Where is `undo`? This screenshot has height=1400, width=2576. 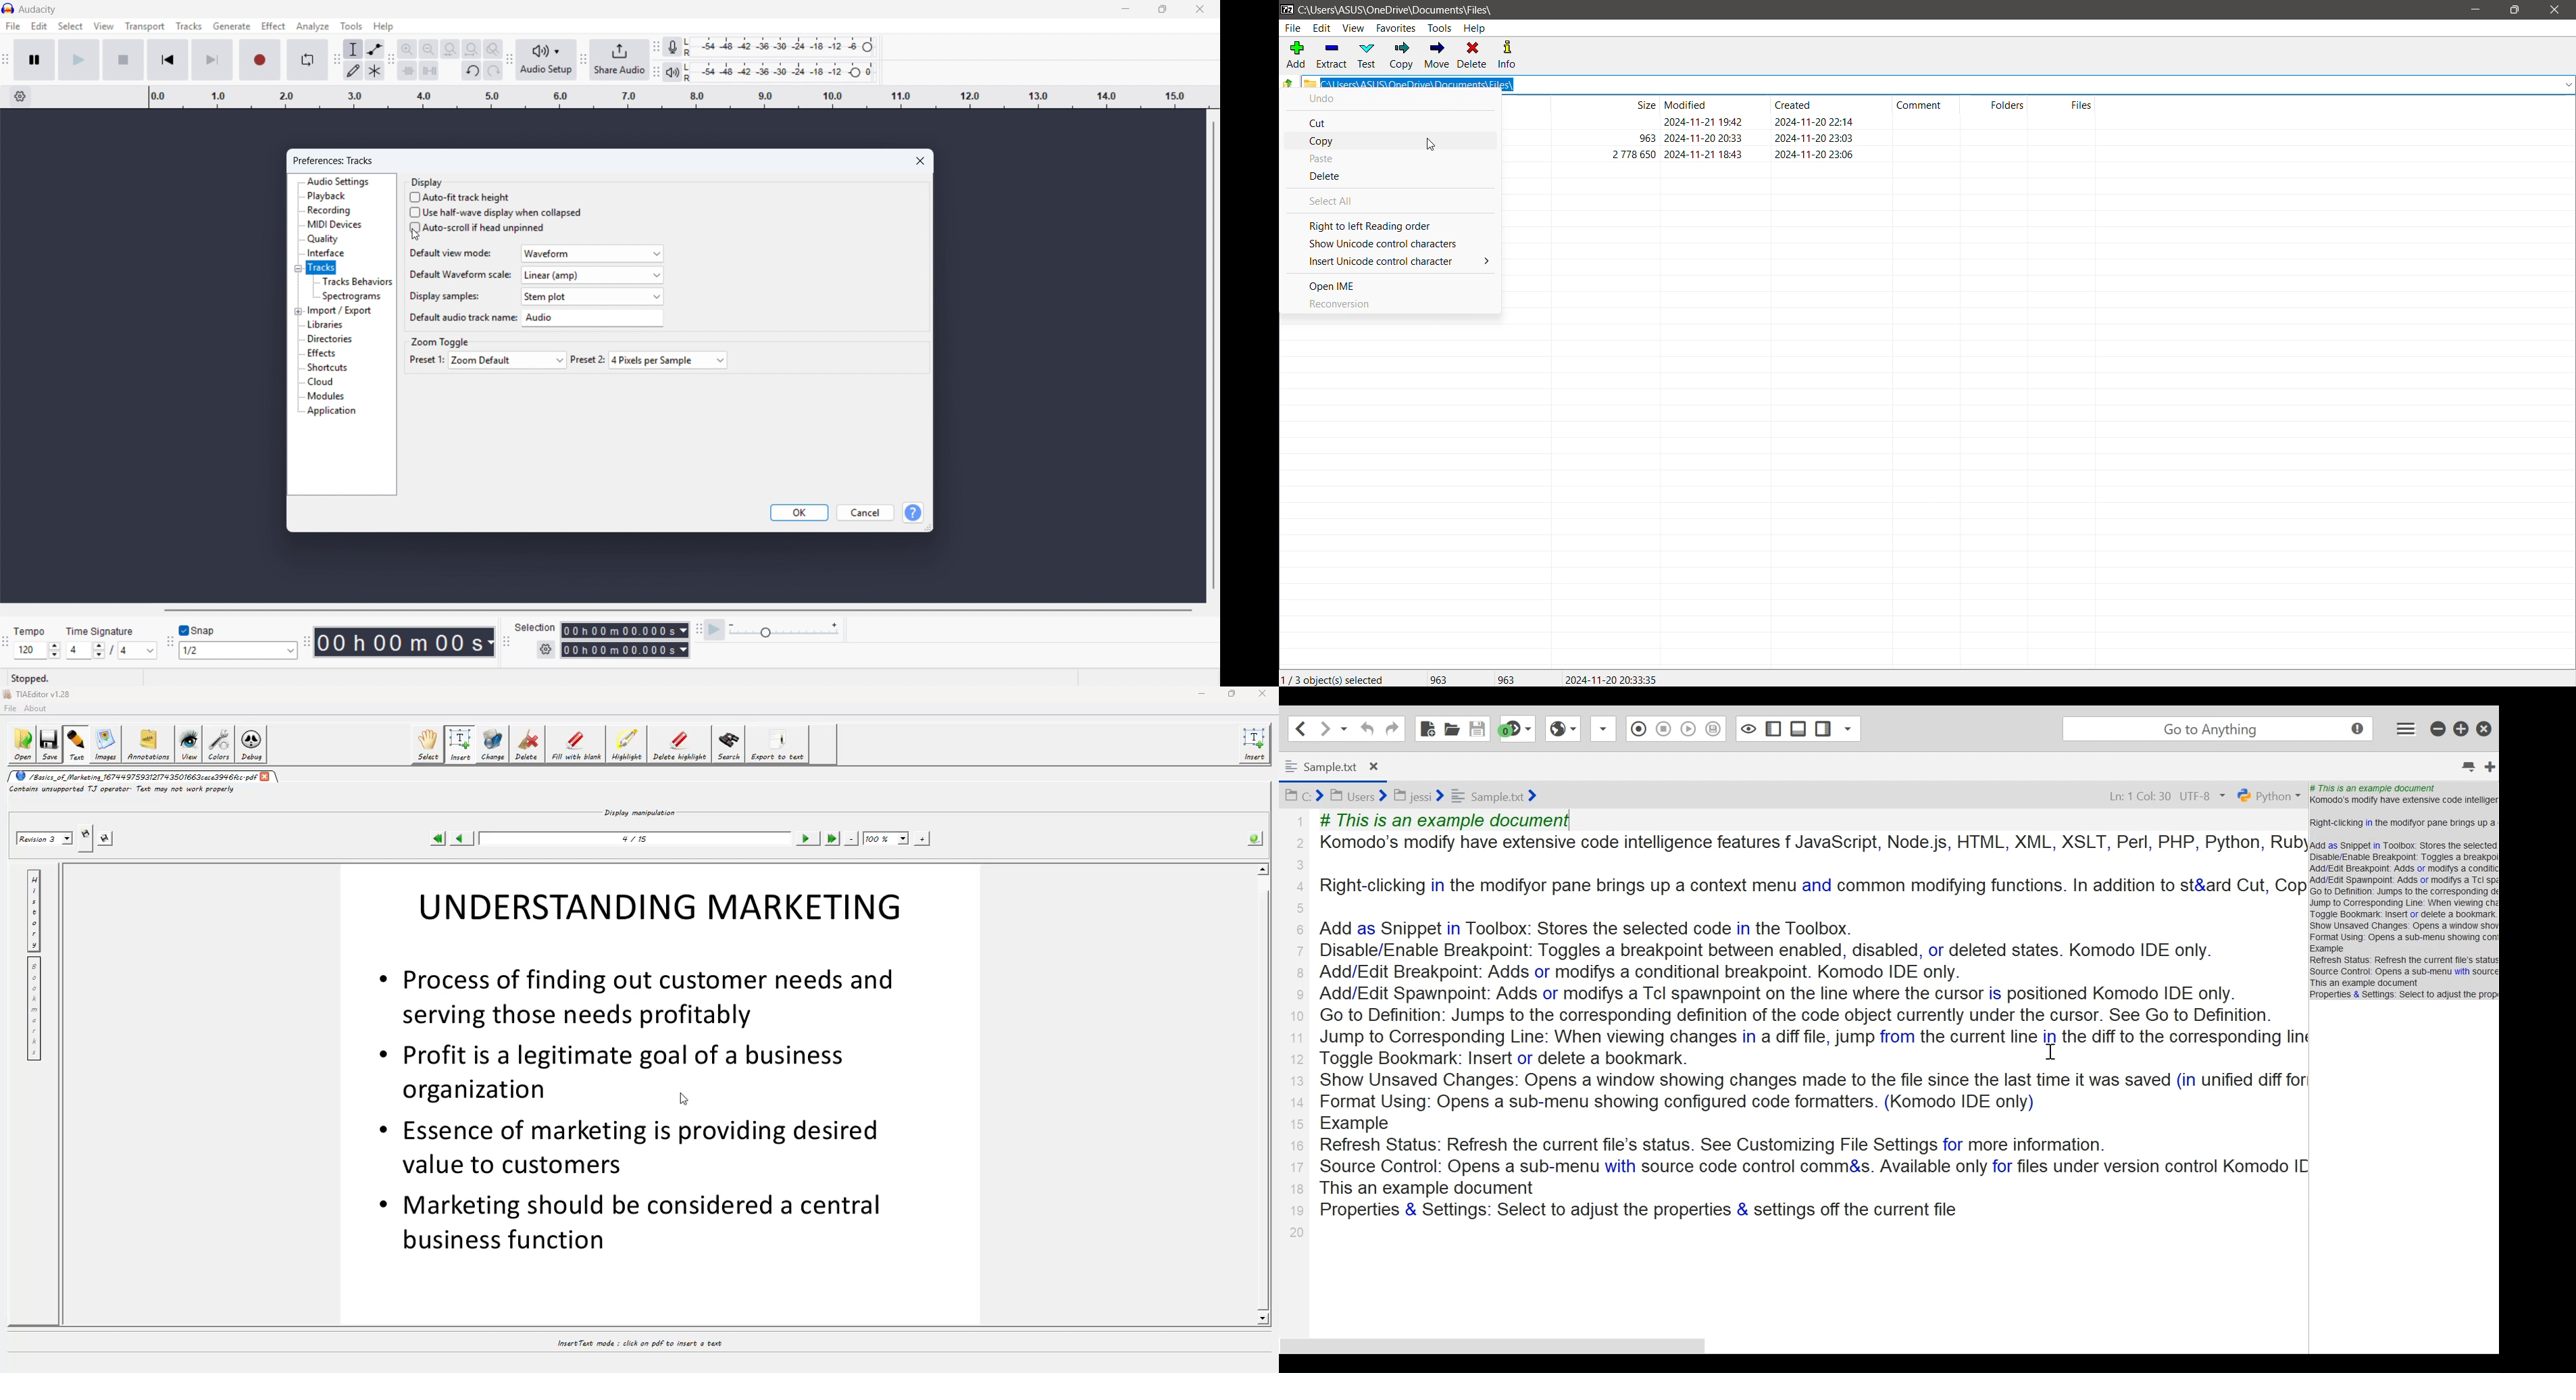 undo is located at coordinates (472, 71).